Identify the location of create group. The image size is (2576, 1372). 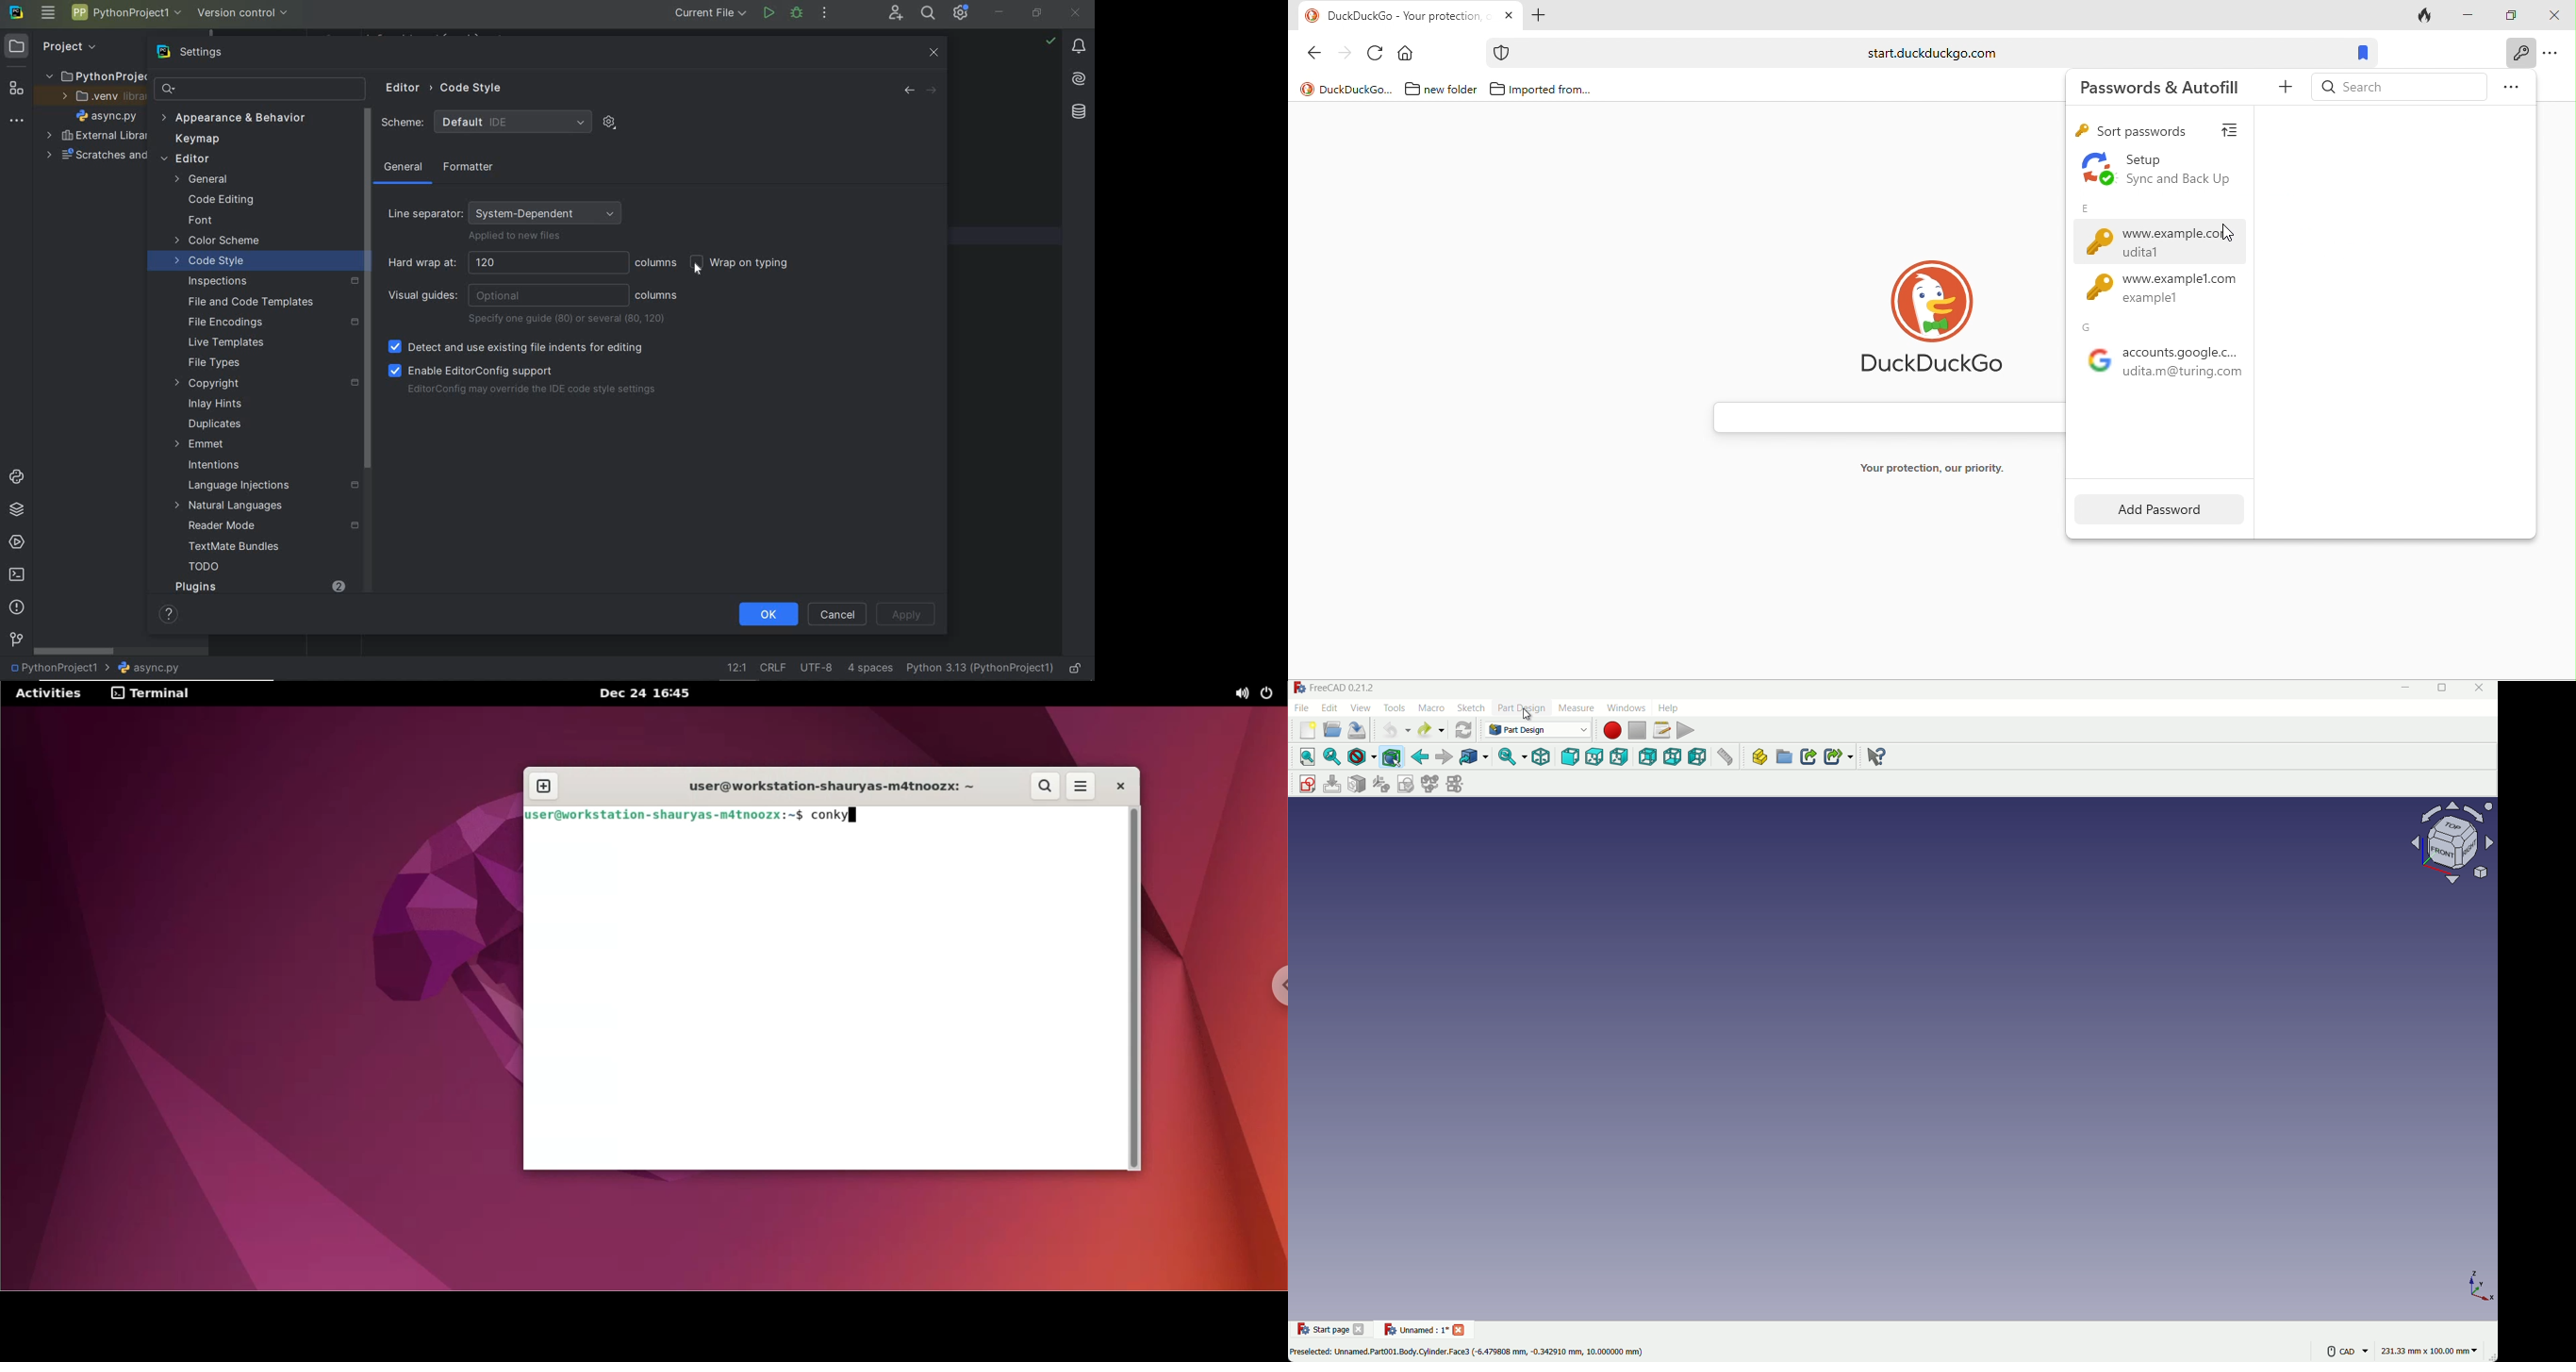
(1783, 758).